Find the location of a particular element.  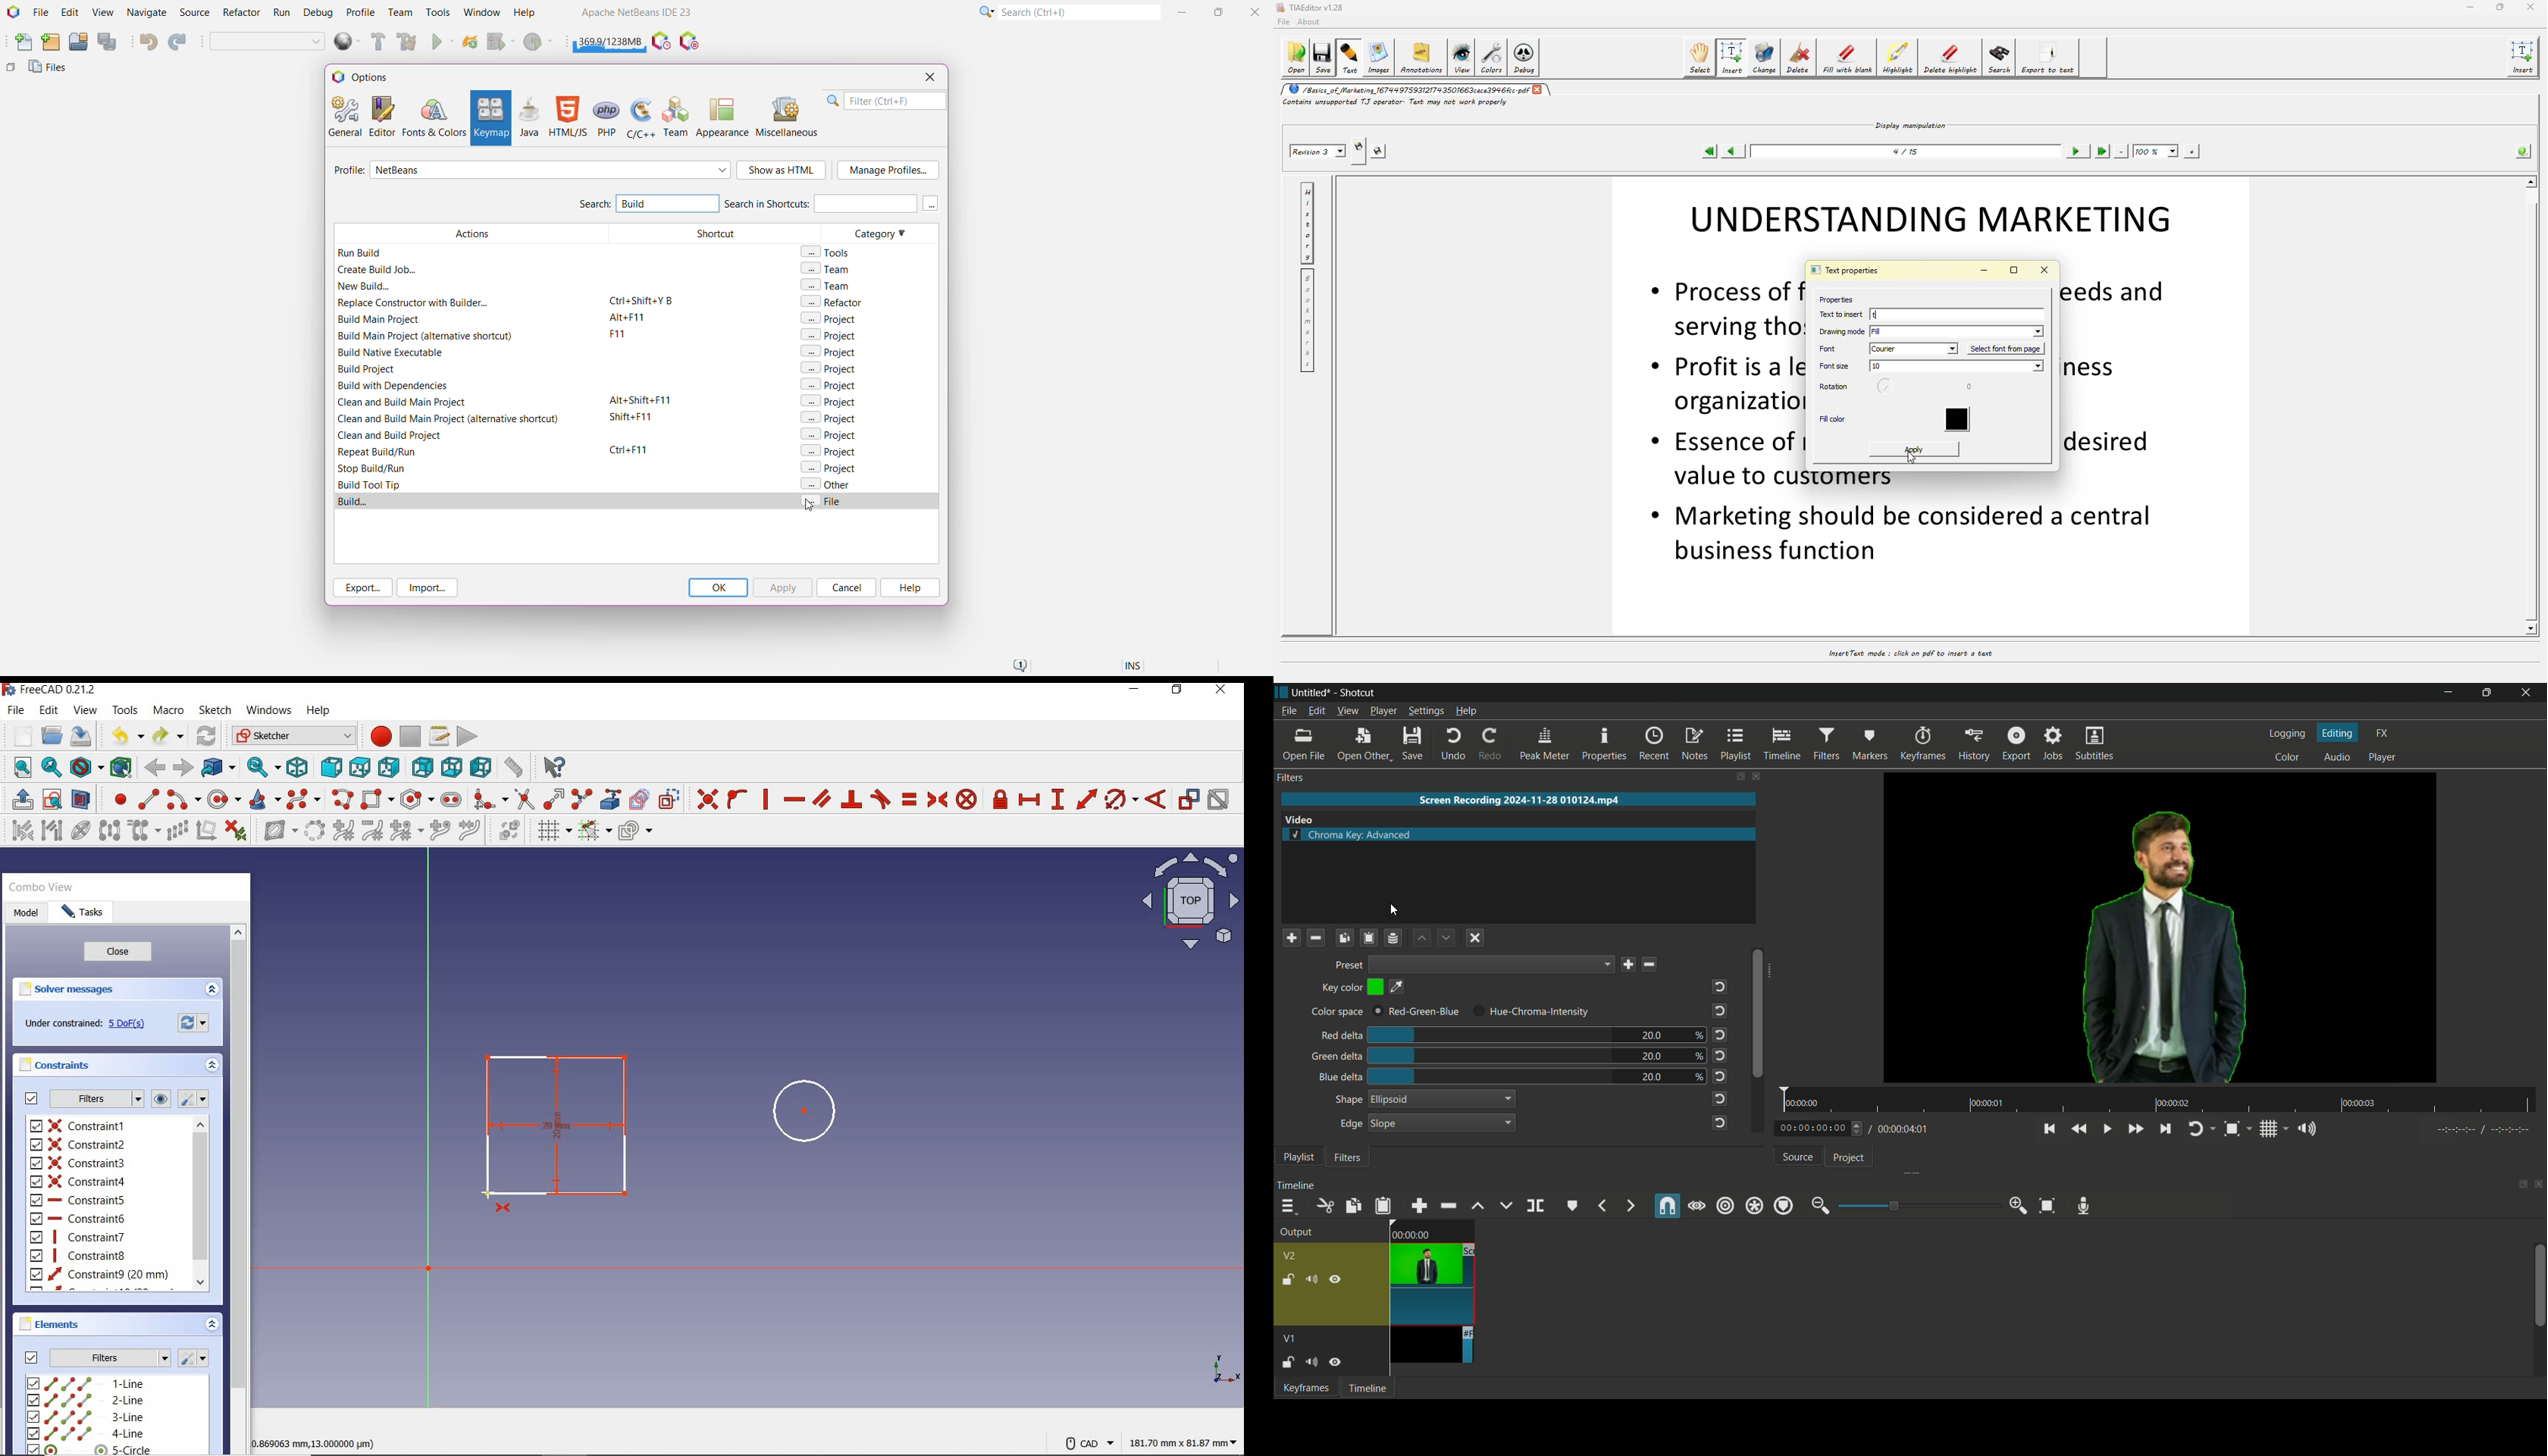

constraint6 is located at coordinates (78, 1218).